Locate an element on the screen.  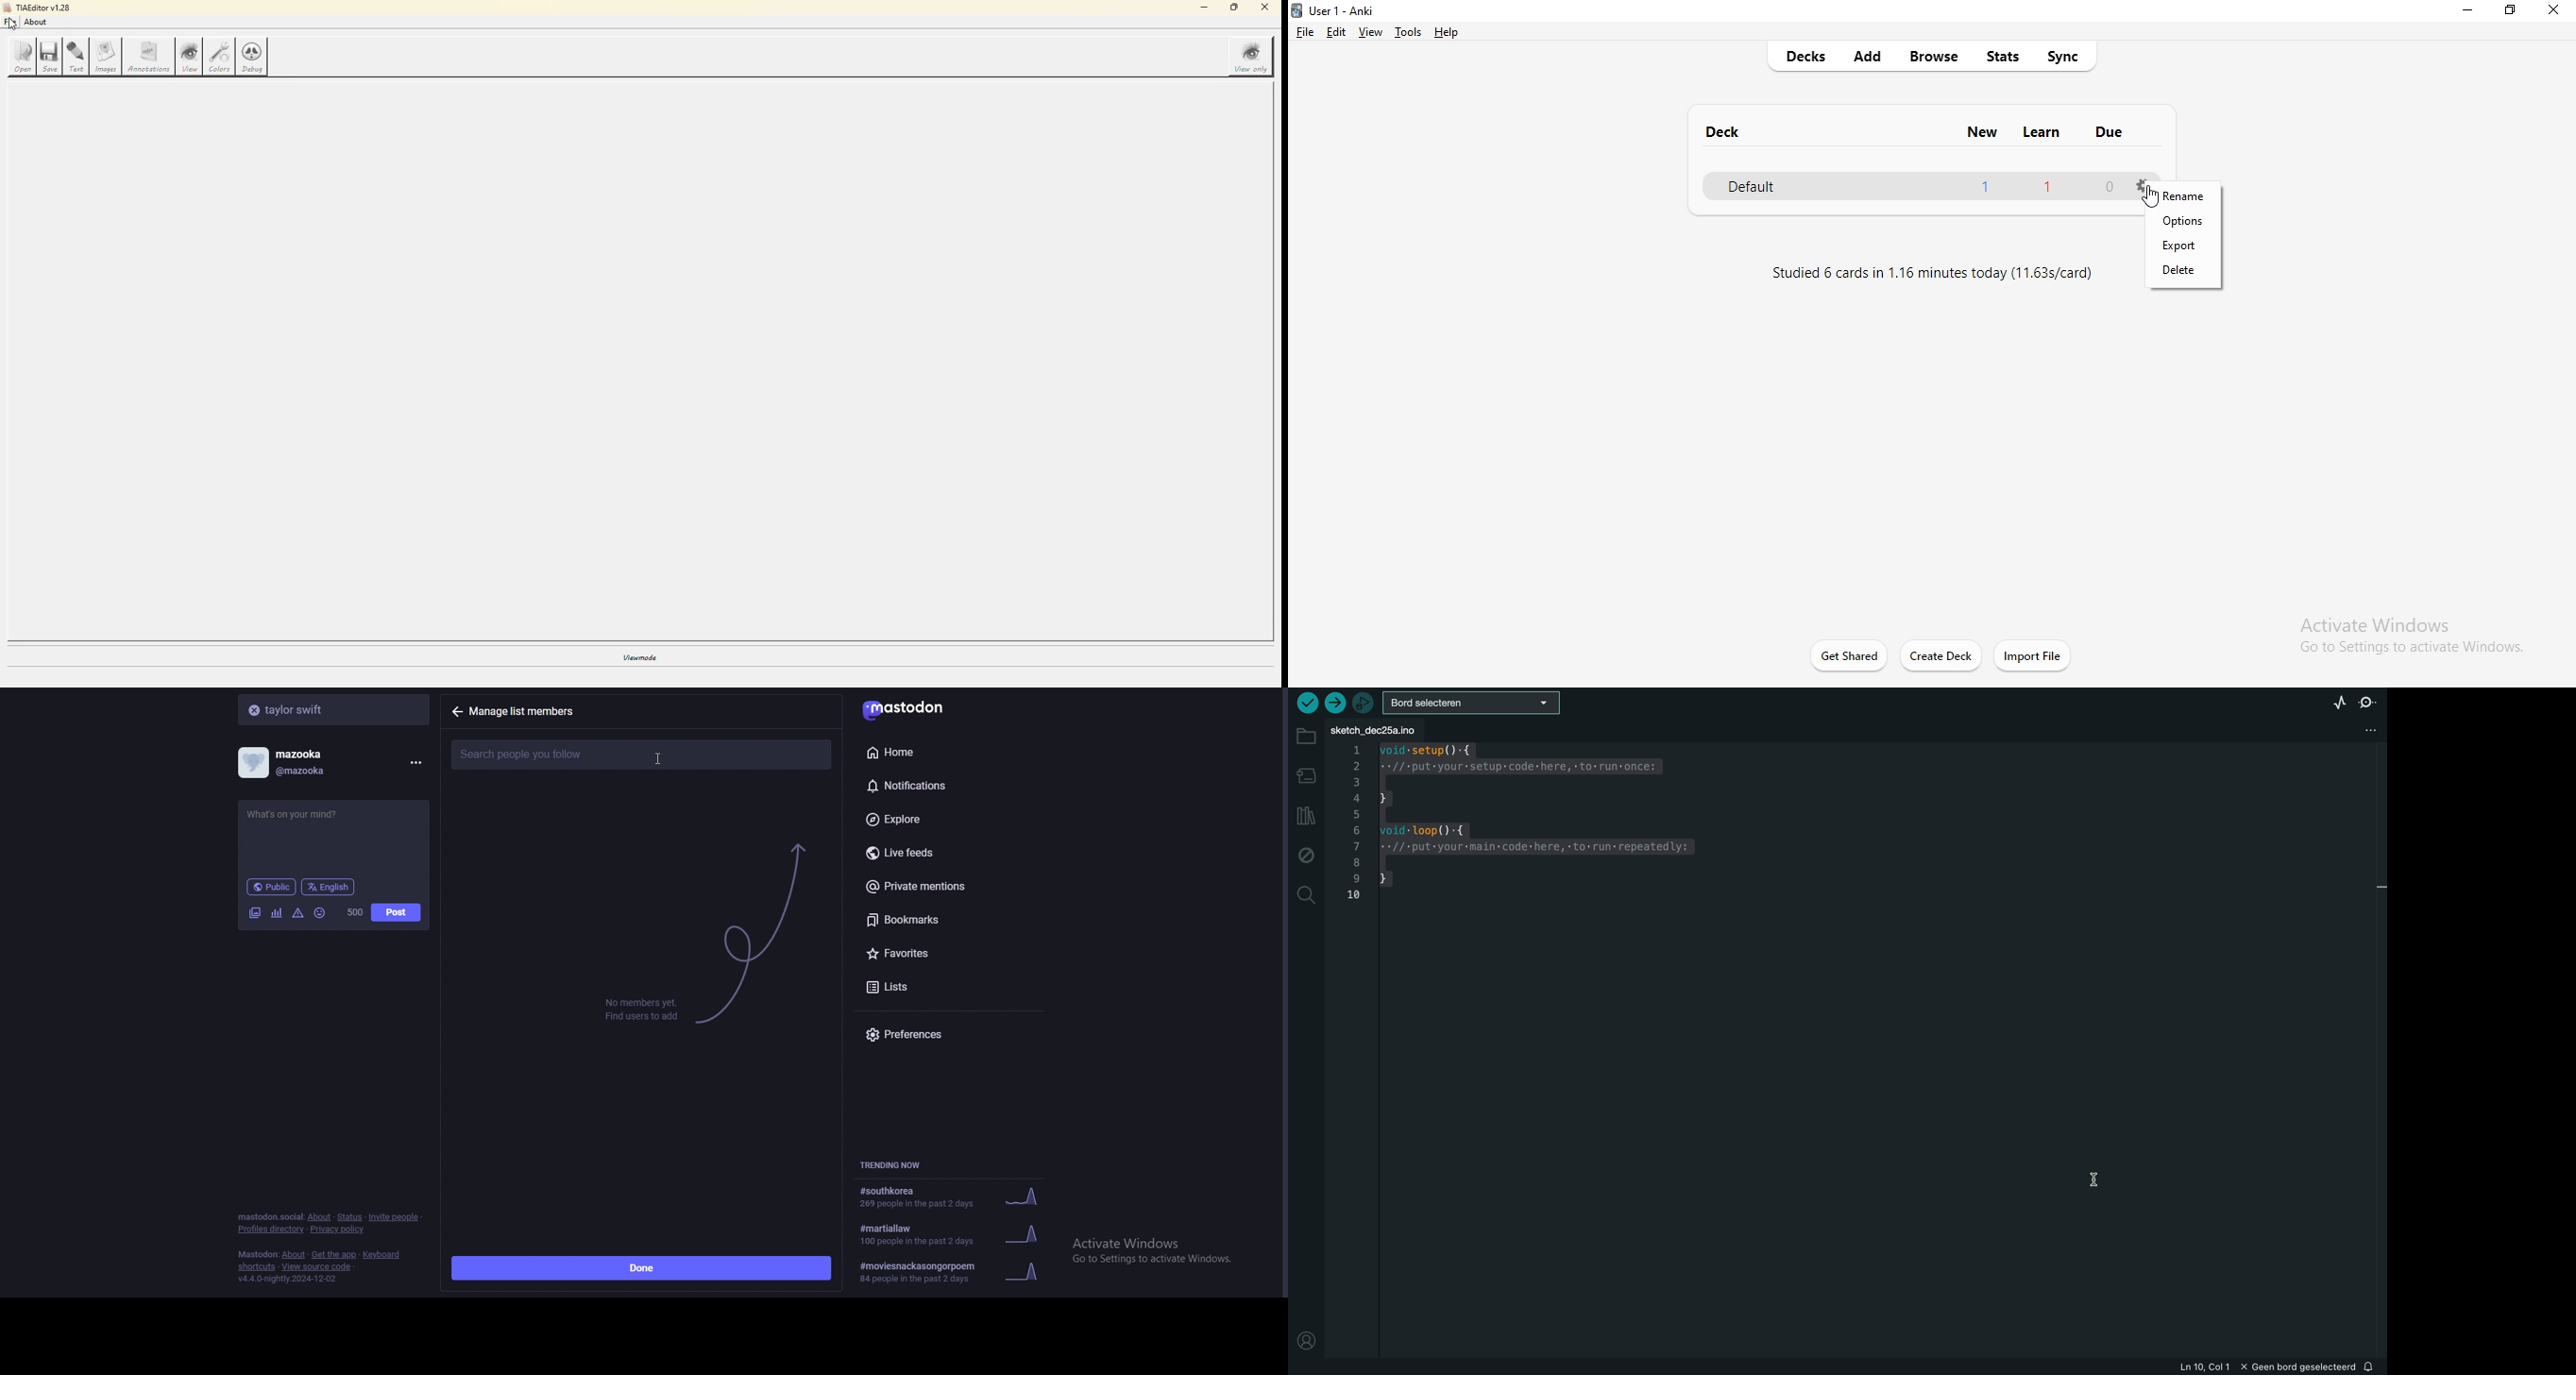
profiles directory is located at coordinates (272, 1230).